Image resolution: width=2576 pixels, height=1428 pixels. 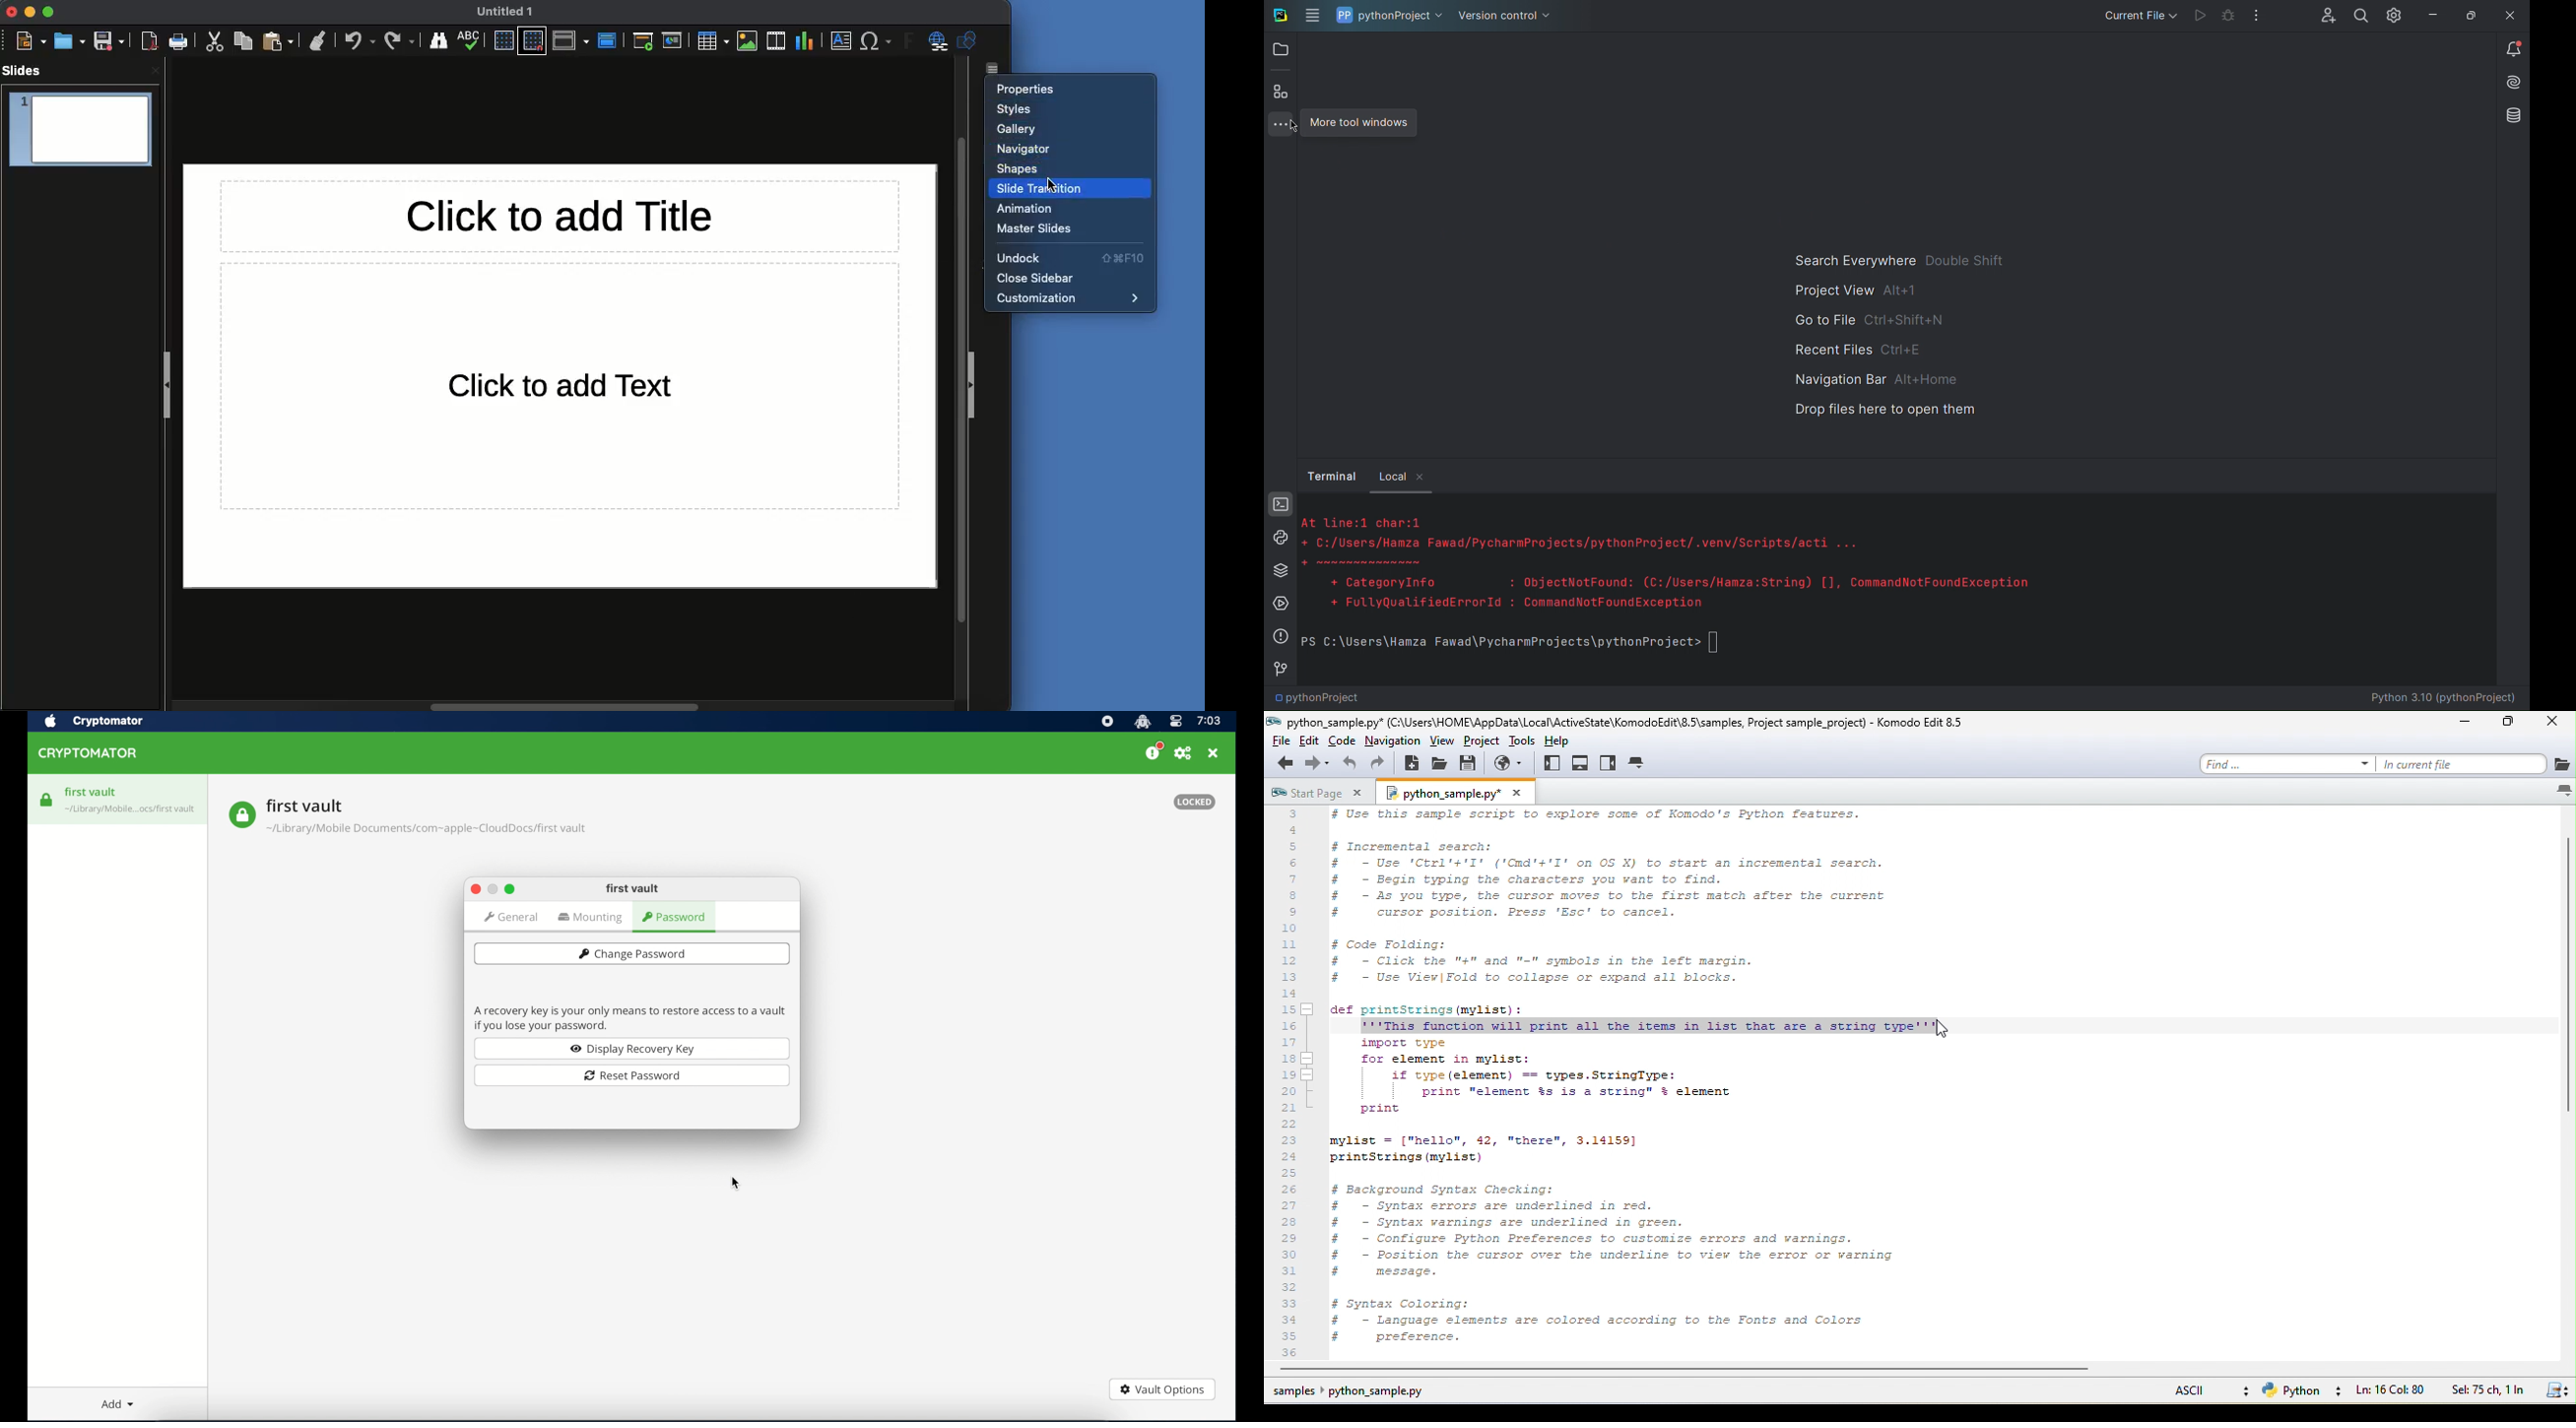 What do you see at coordinates (2469, 14) in the screenshot?
I see `Maximize` at bounding box center [2469, 14].